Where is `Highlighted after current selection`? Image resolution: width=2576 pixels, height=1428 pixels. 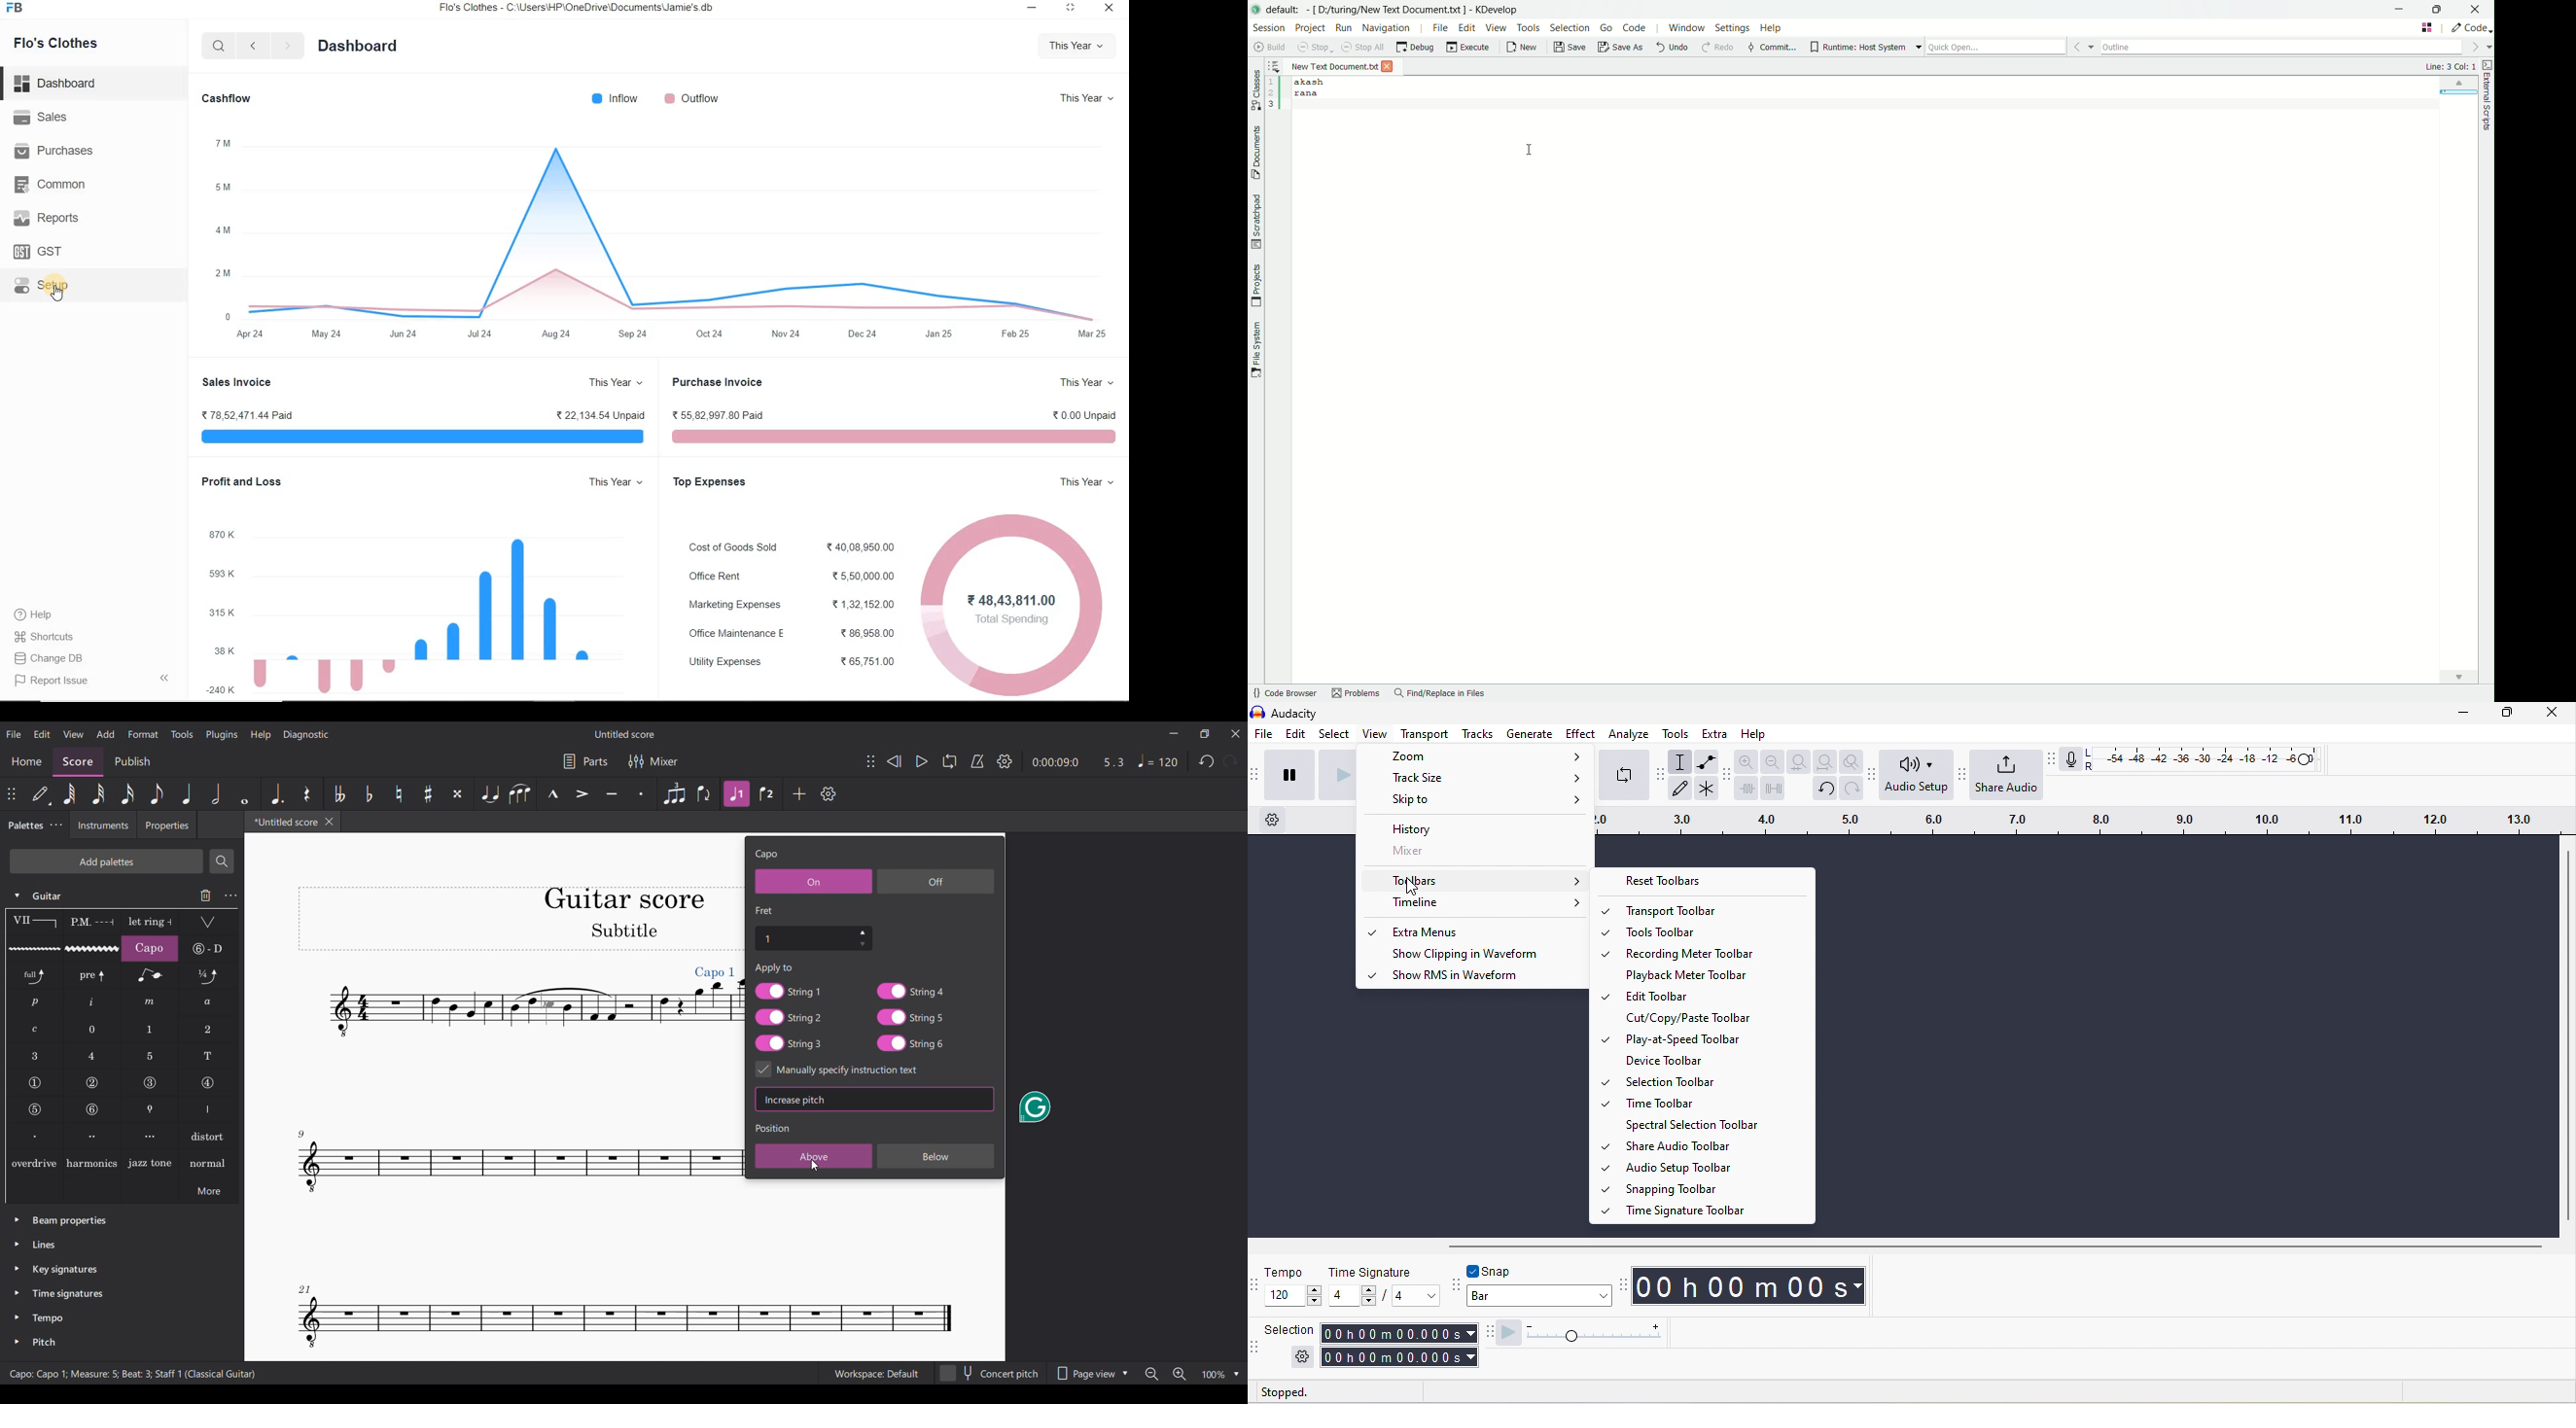 Highlighted after current selection is located at coordinates (738, 794).